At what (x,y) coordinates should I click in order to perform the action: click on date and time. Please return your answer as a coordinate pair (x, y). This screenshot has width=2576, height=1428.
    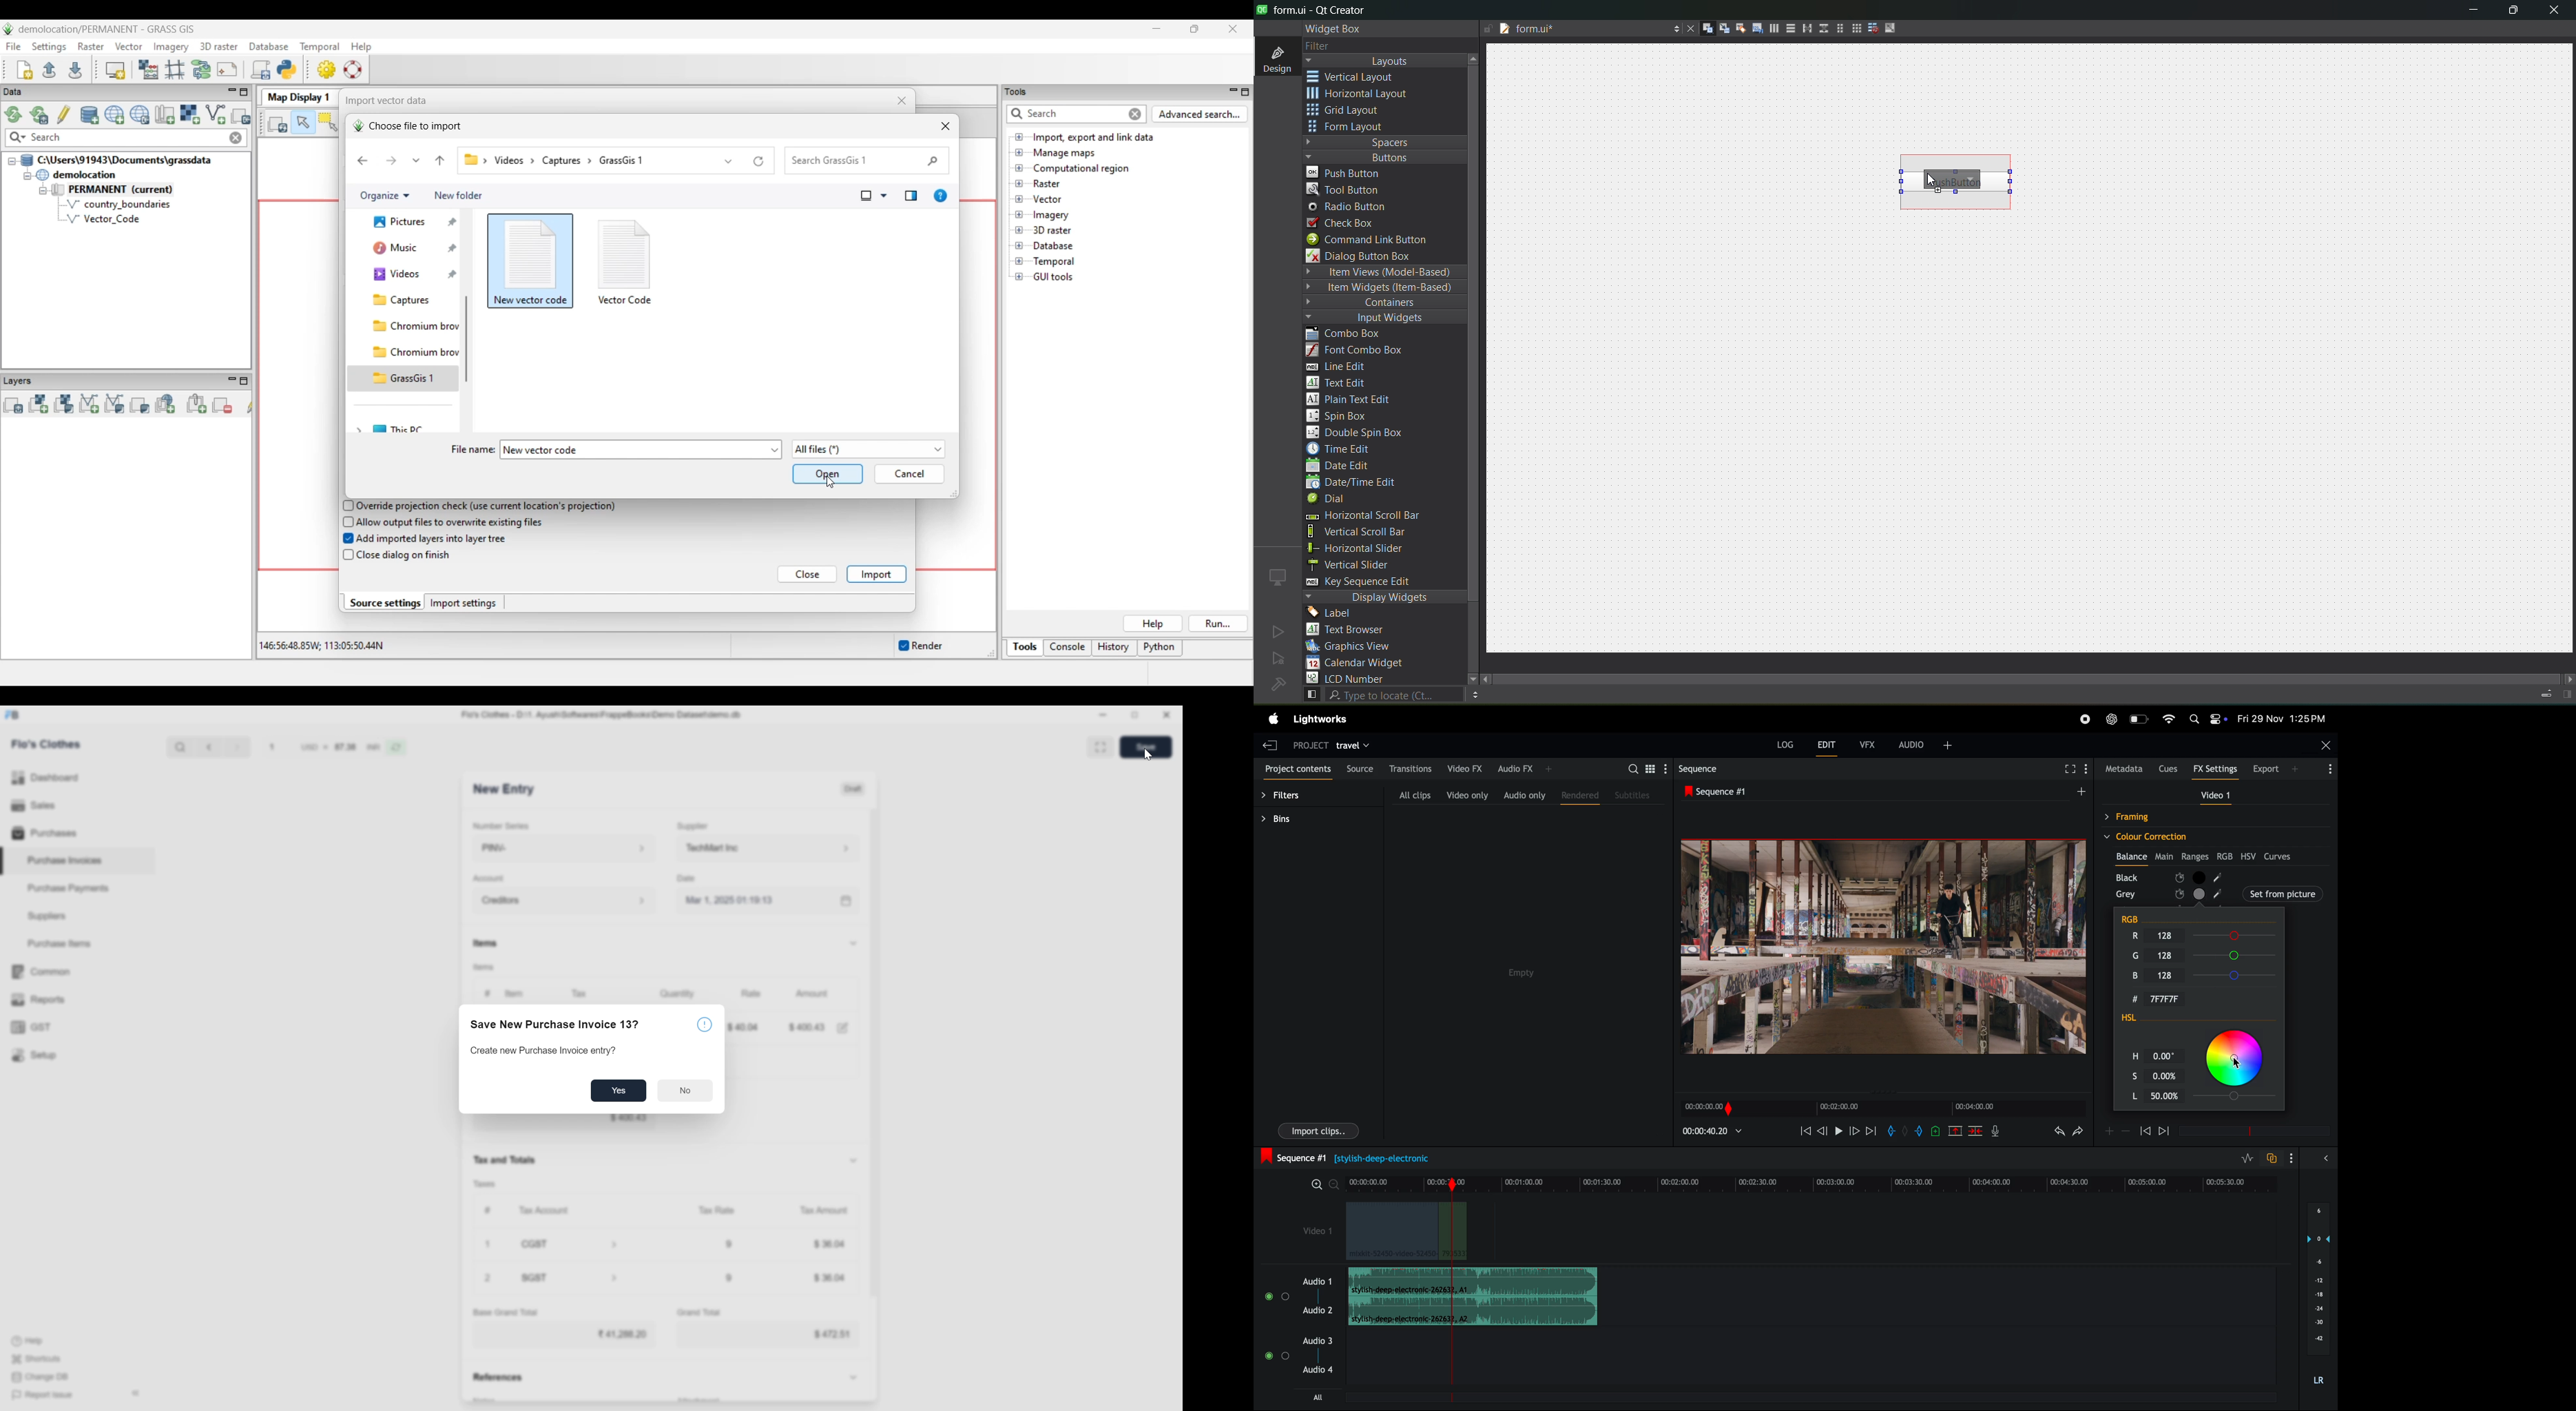
    Looking at the image, I should click on (2283, 718).